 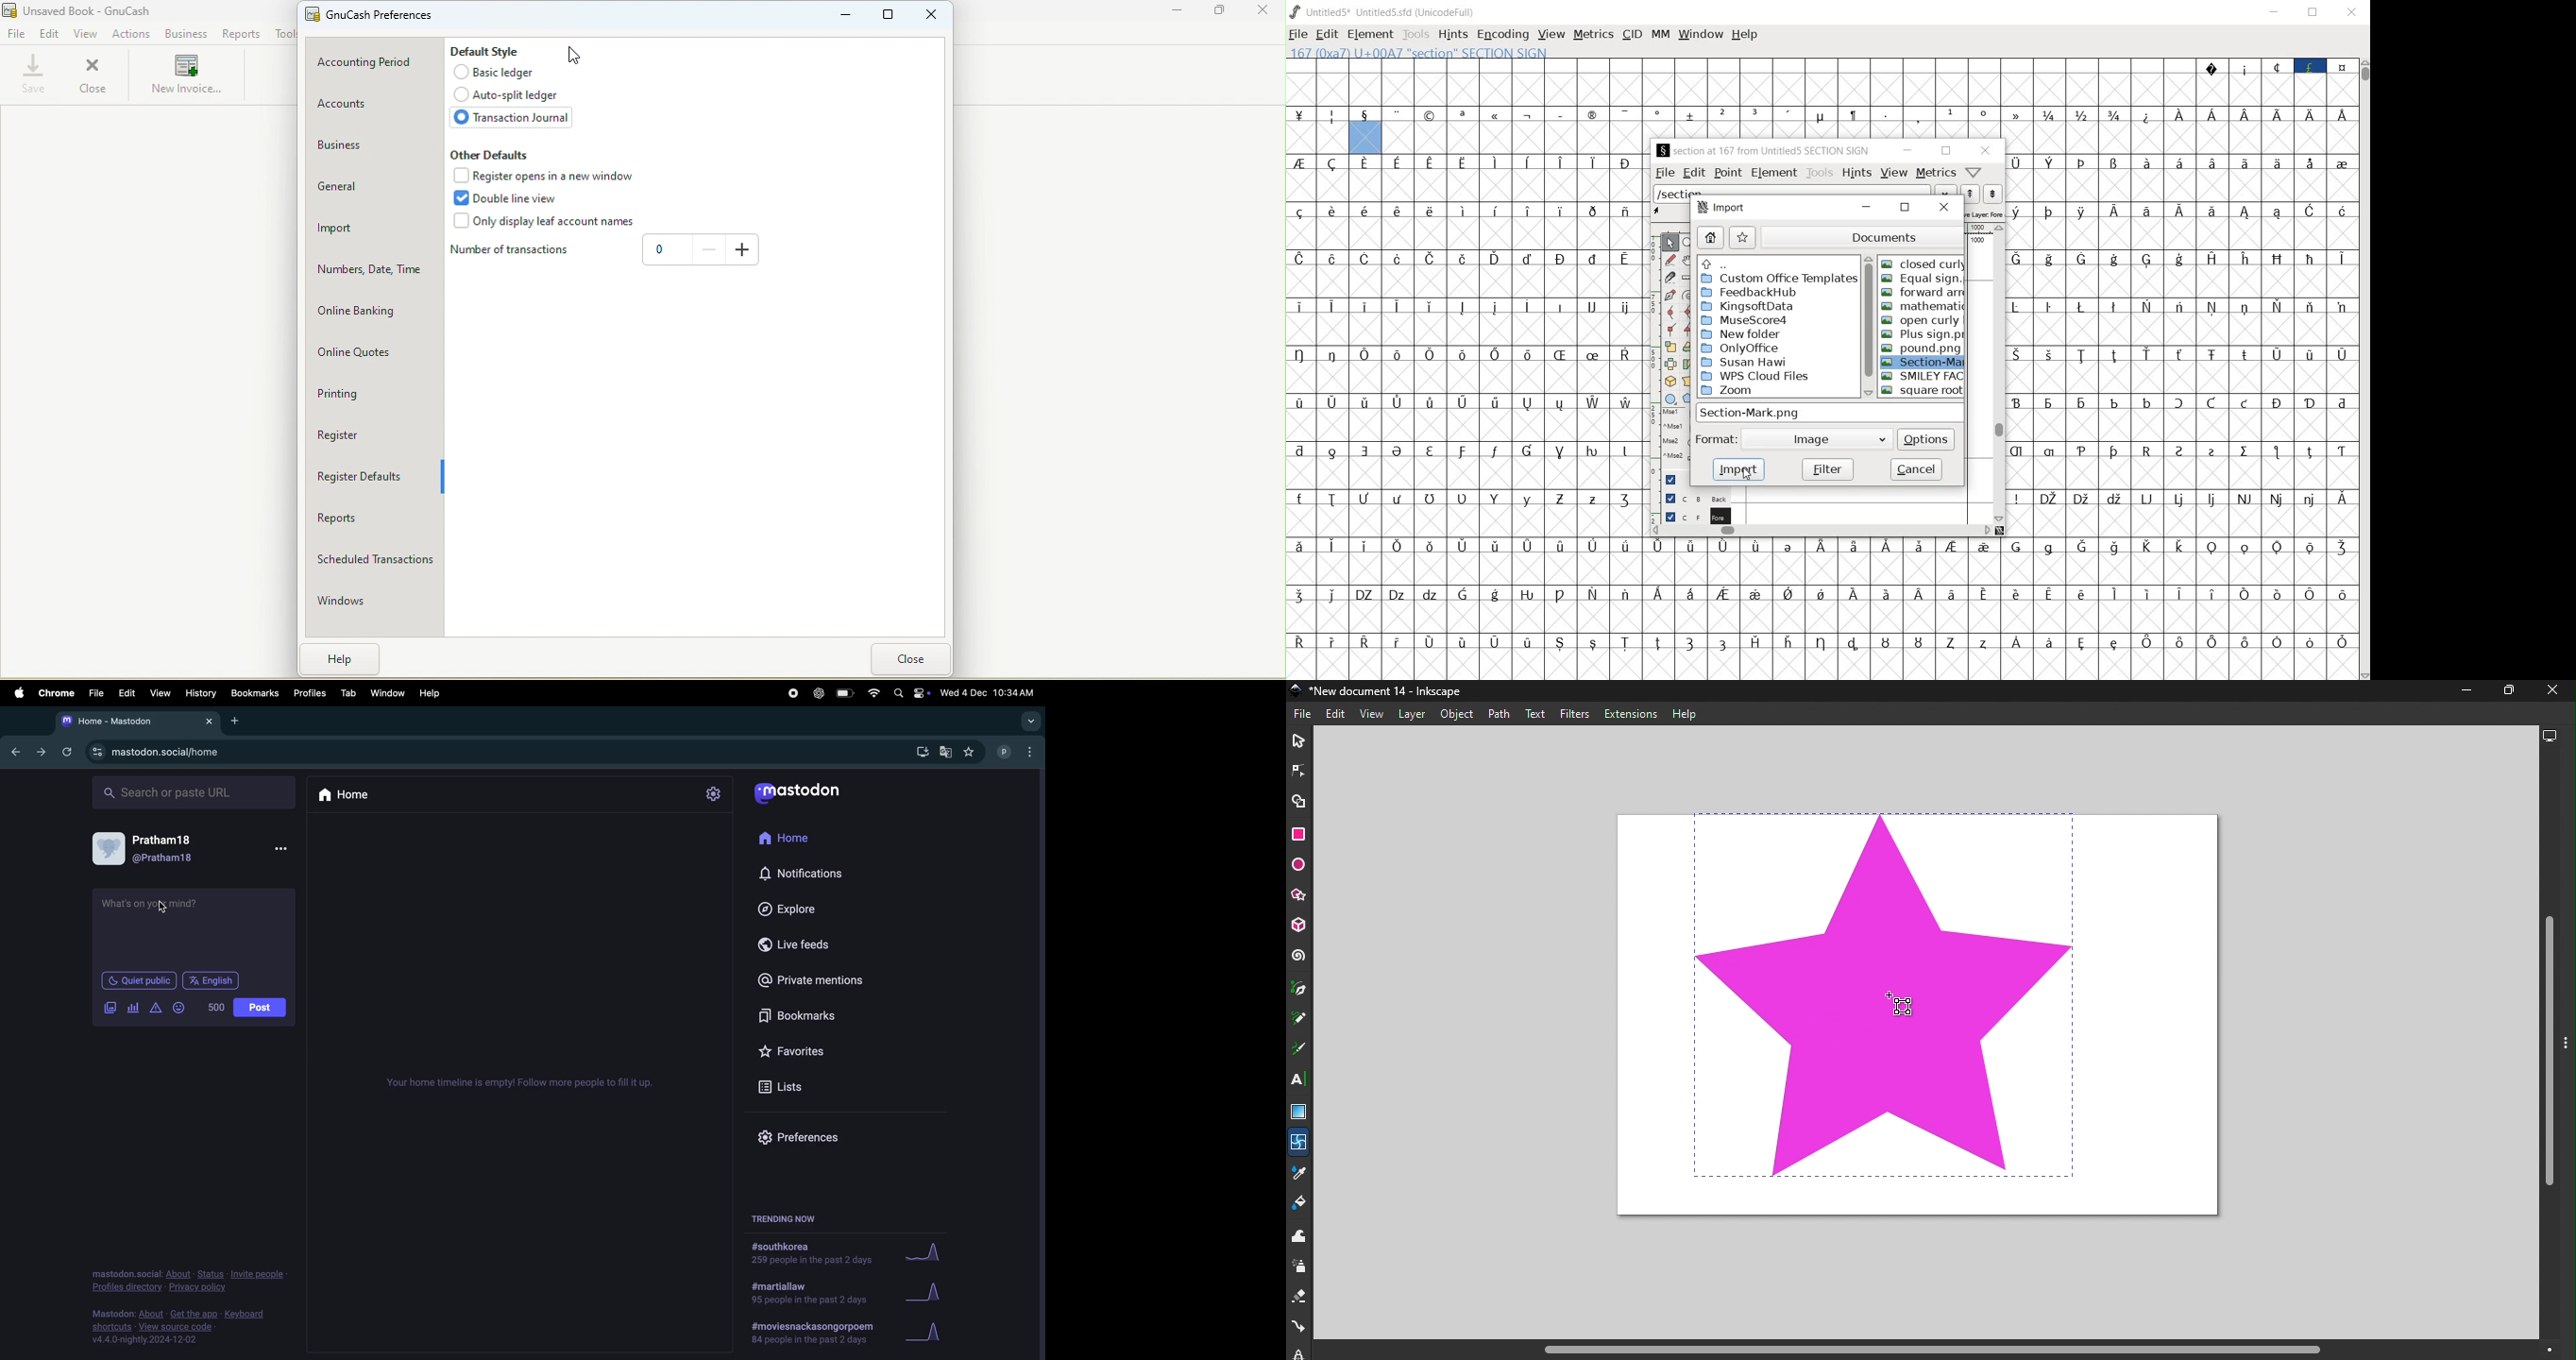 What do you see at coordinates (282, 33) in the screenshot?
I see `Tools` at bounding box center [282, 33].